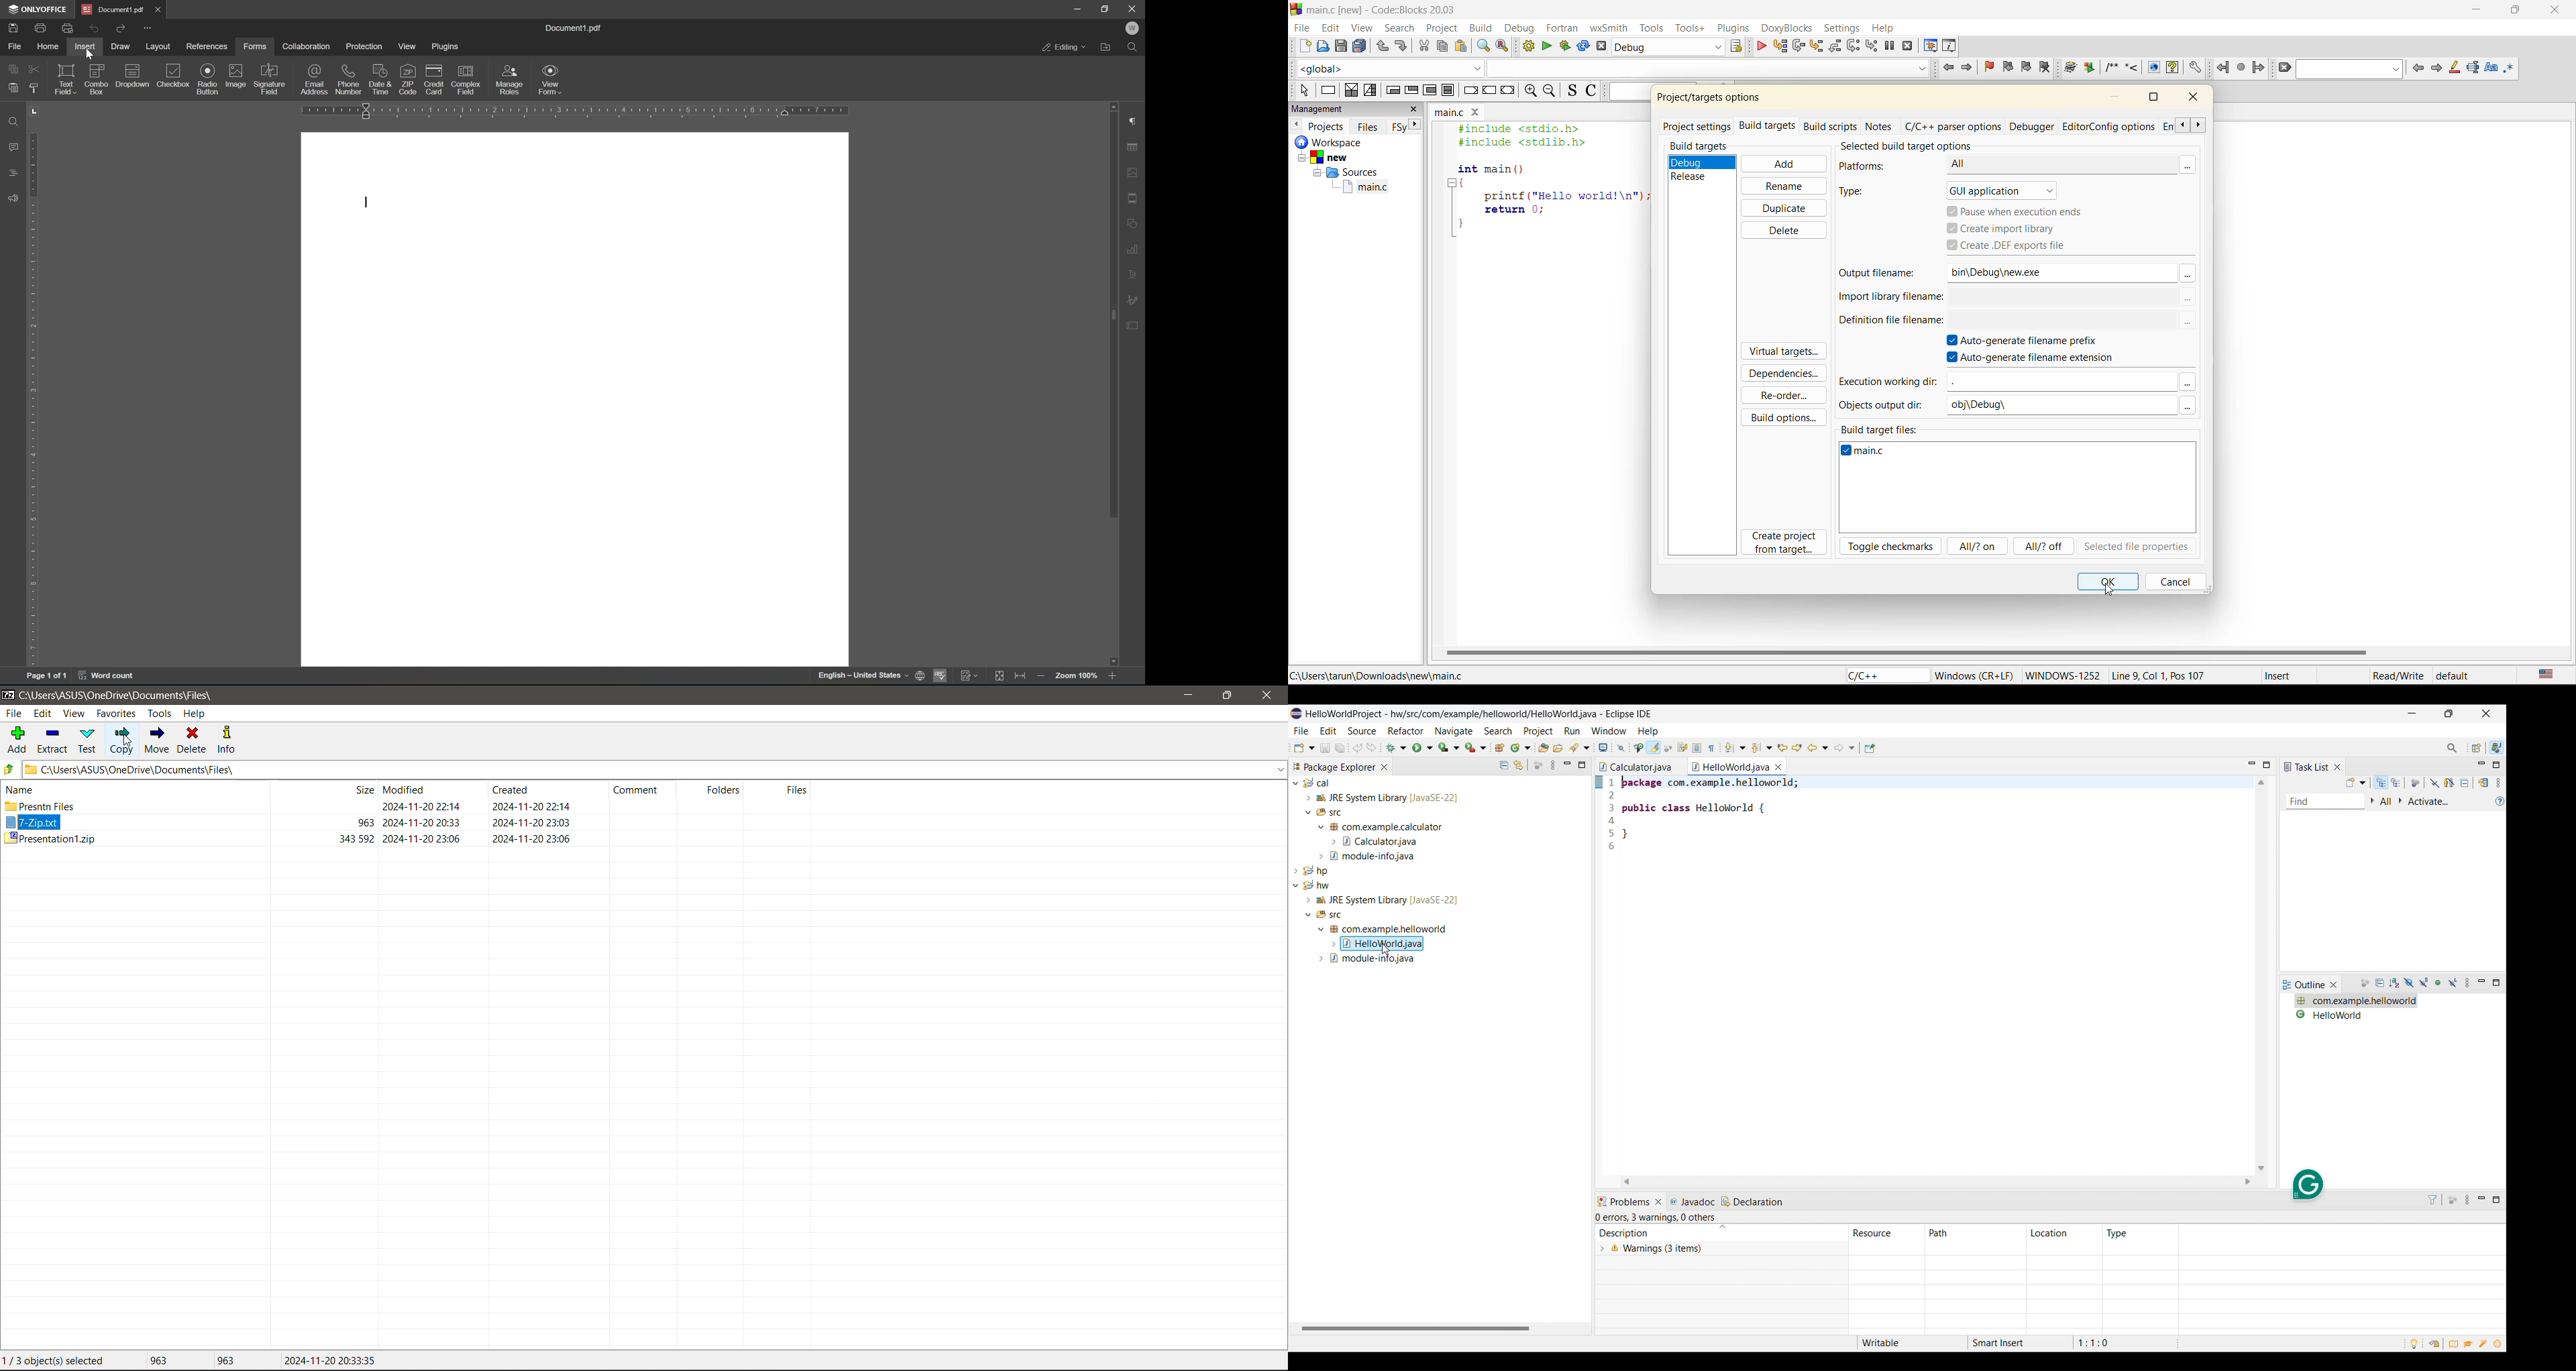 This screenshot has width=2576, height=1372. Describe the element at coordinates (1909, 145) in the screenshot. I see `selected build target options` at that location.